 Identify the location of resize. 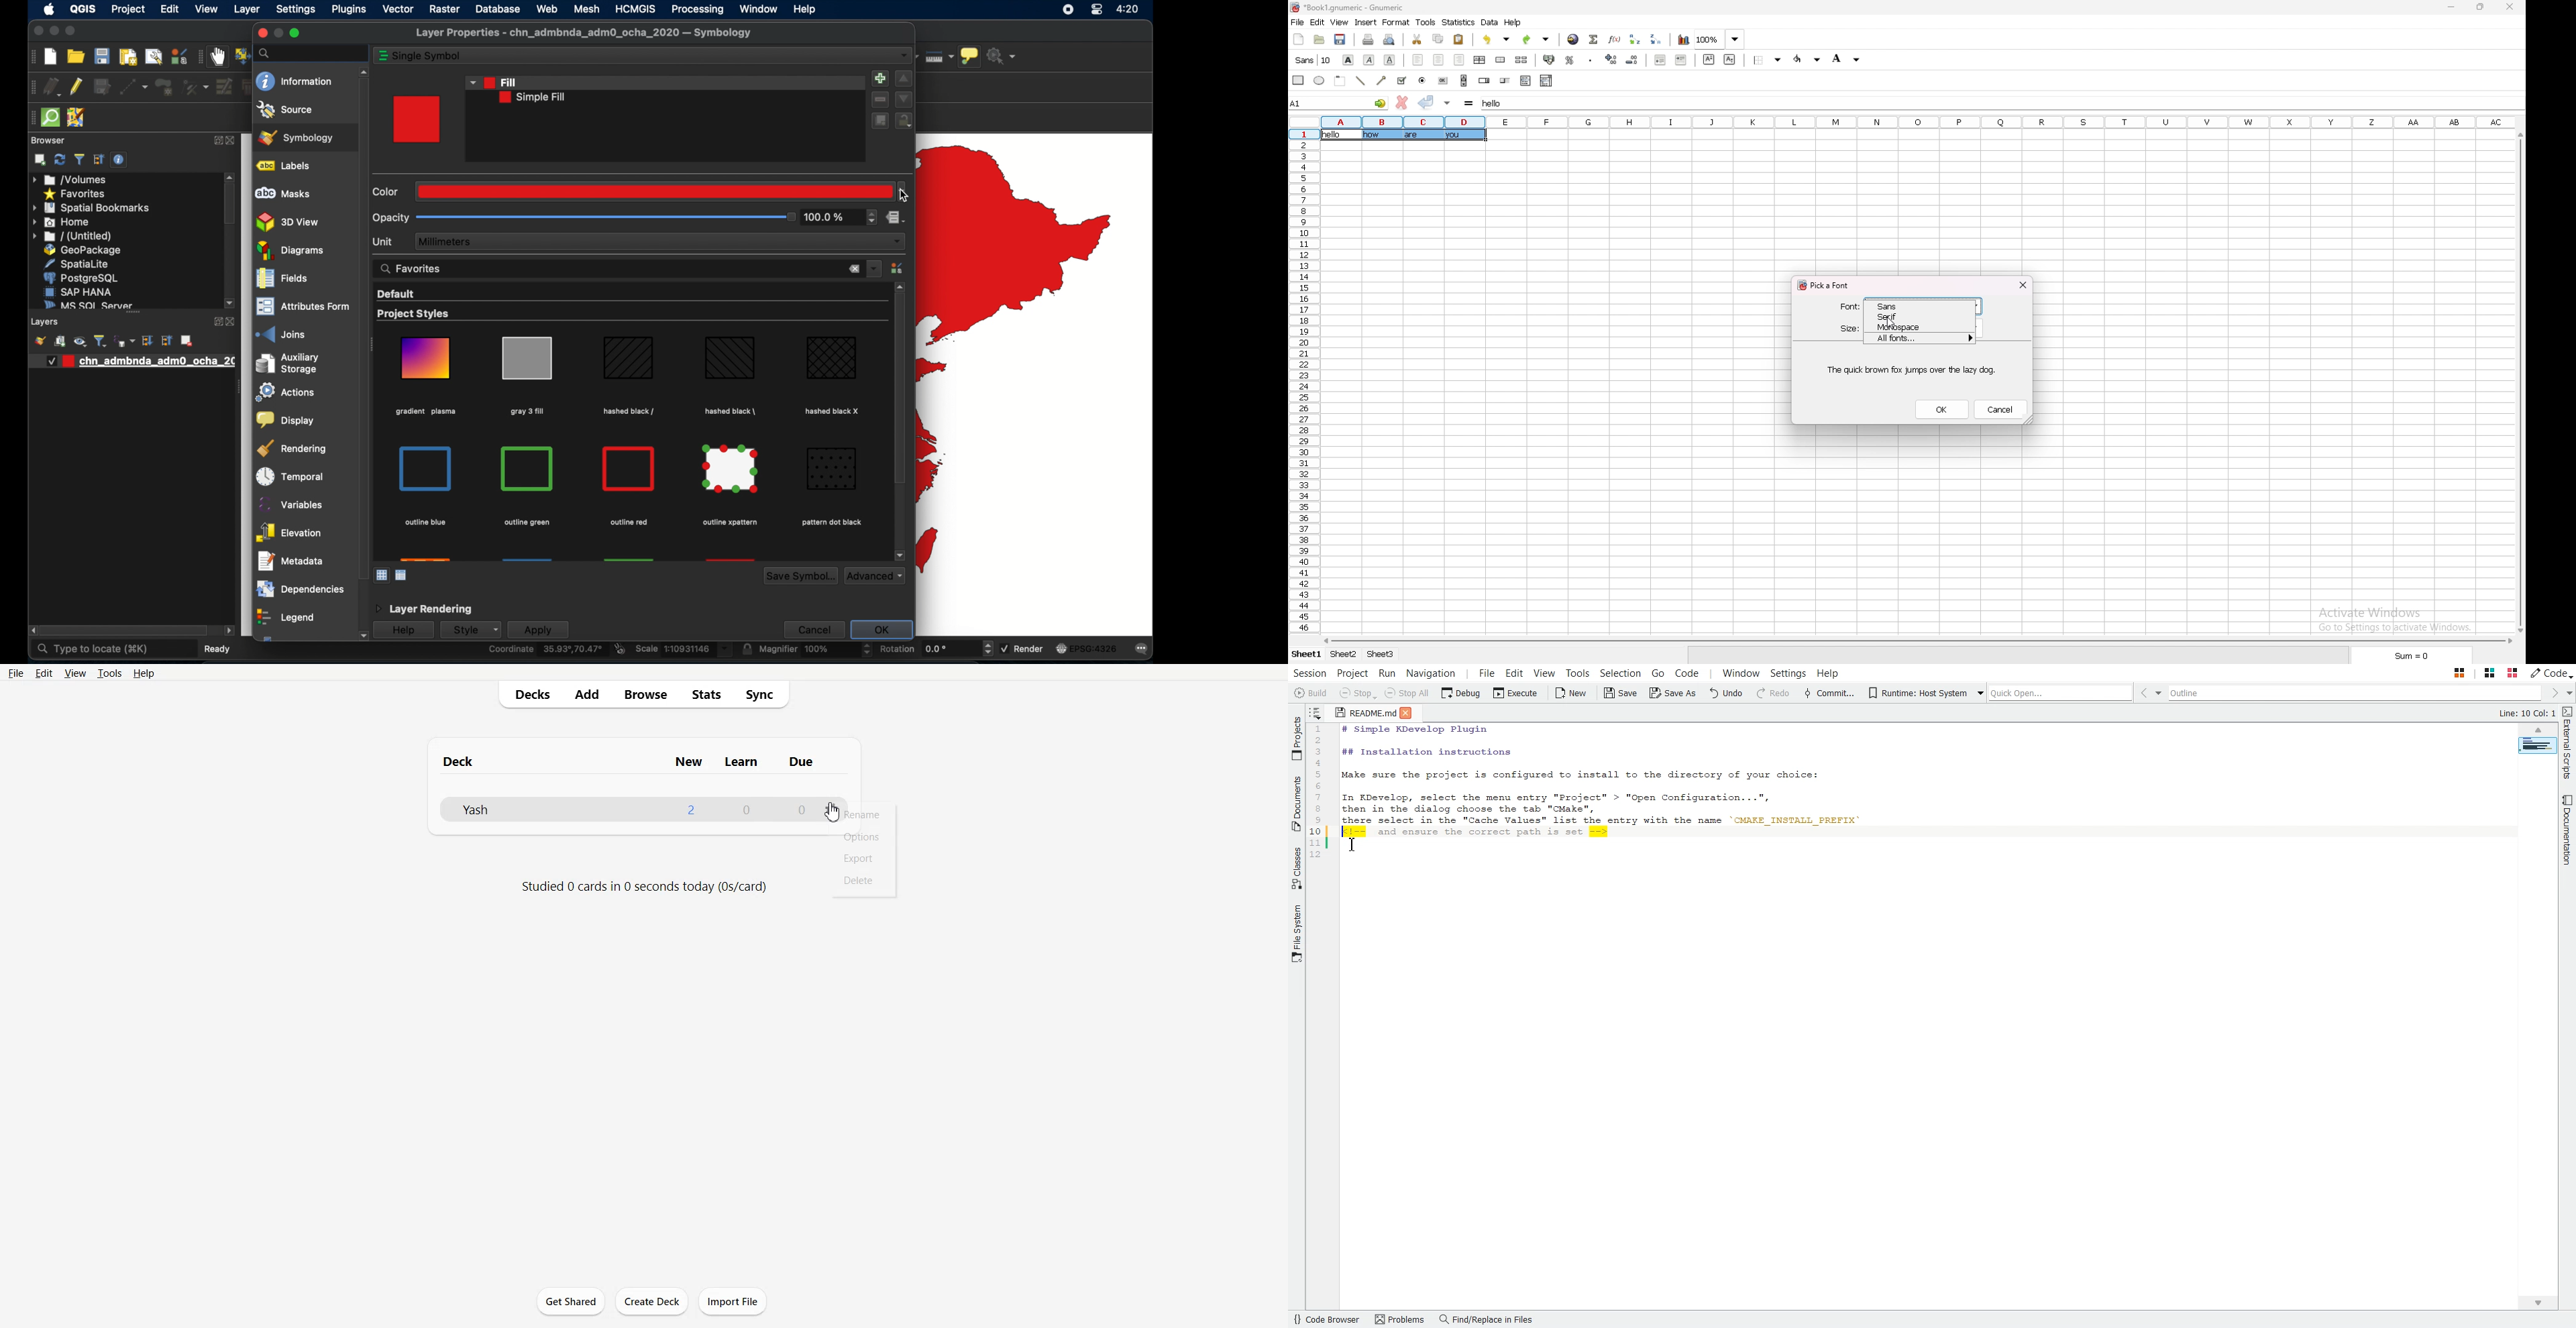
(2483, 6).